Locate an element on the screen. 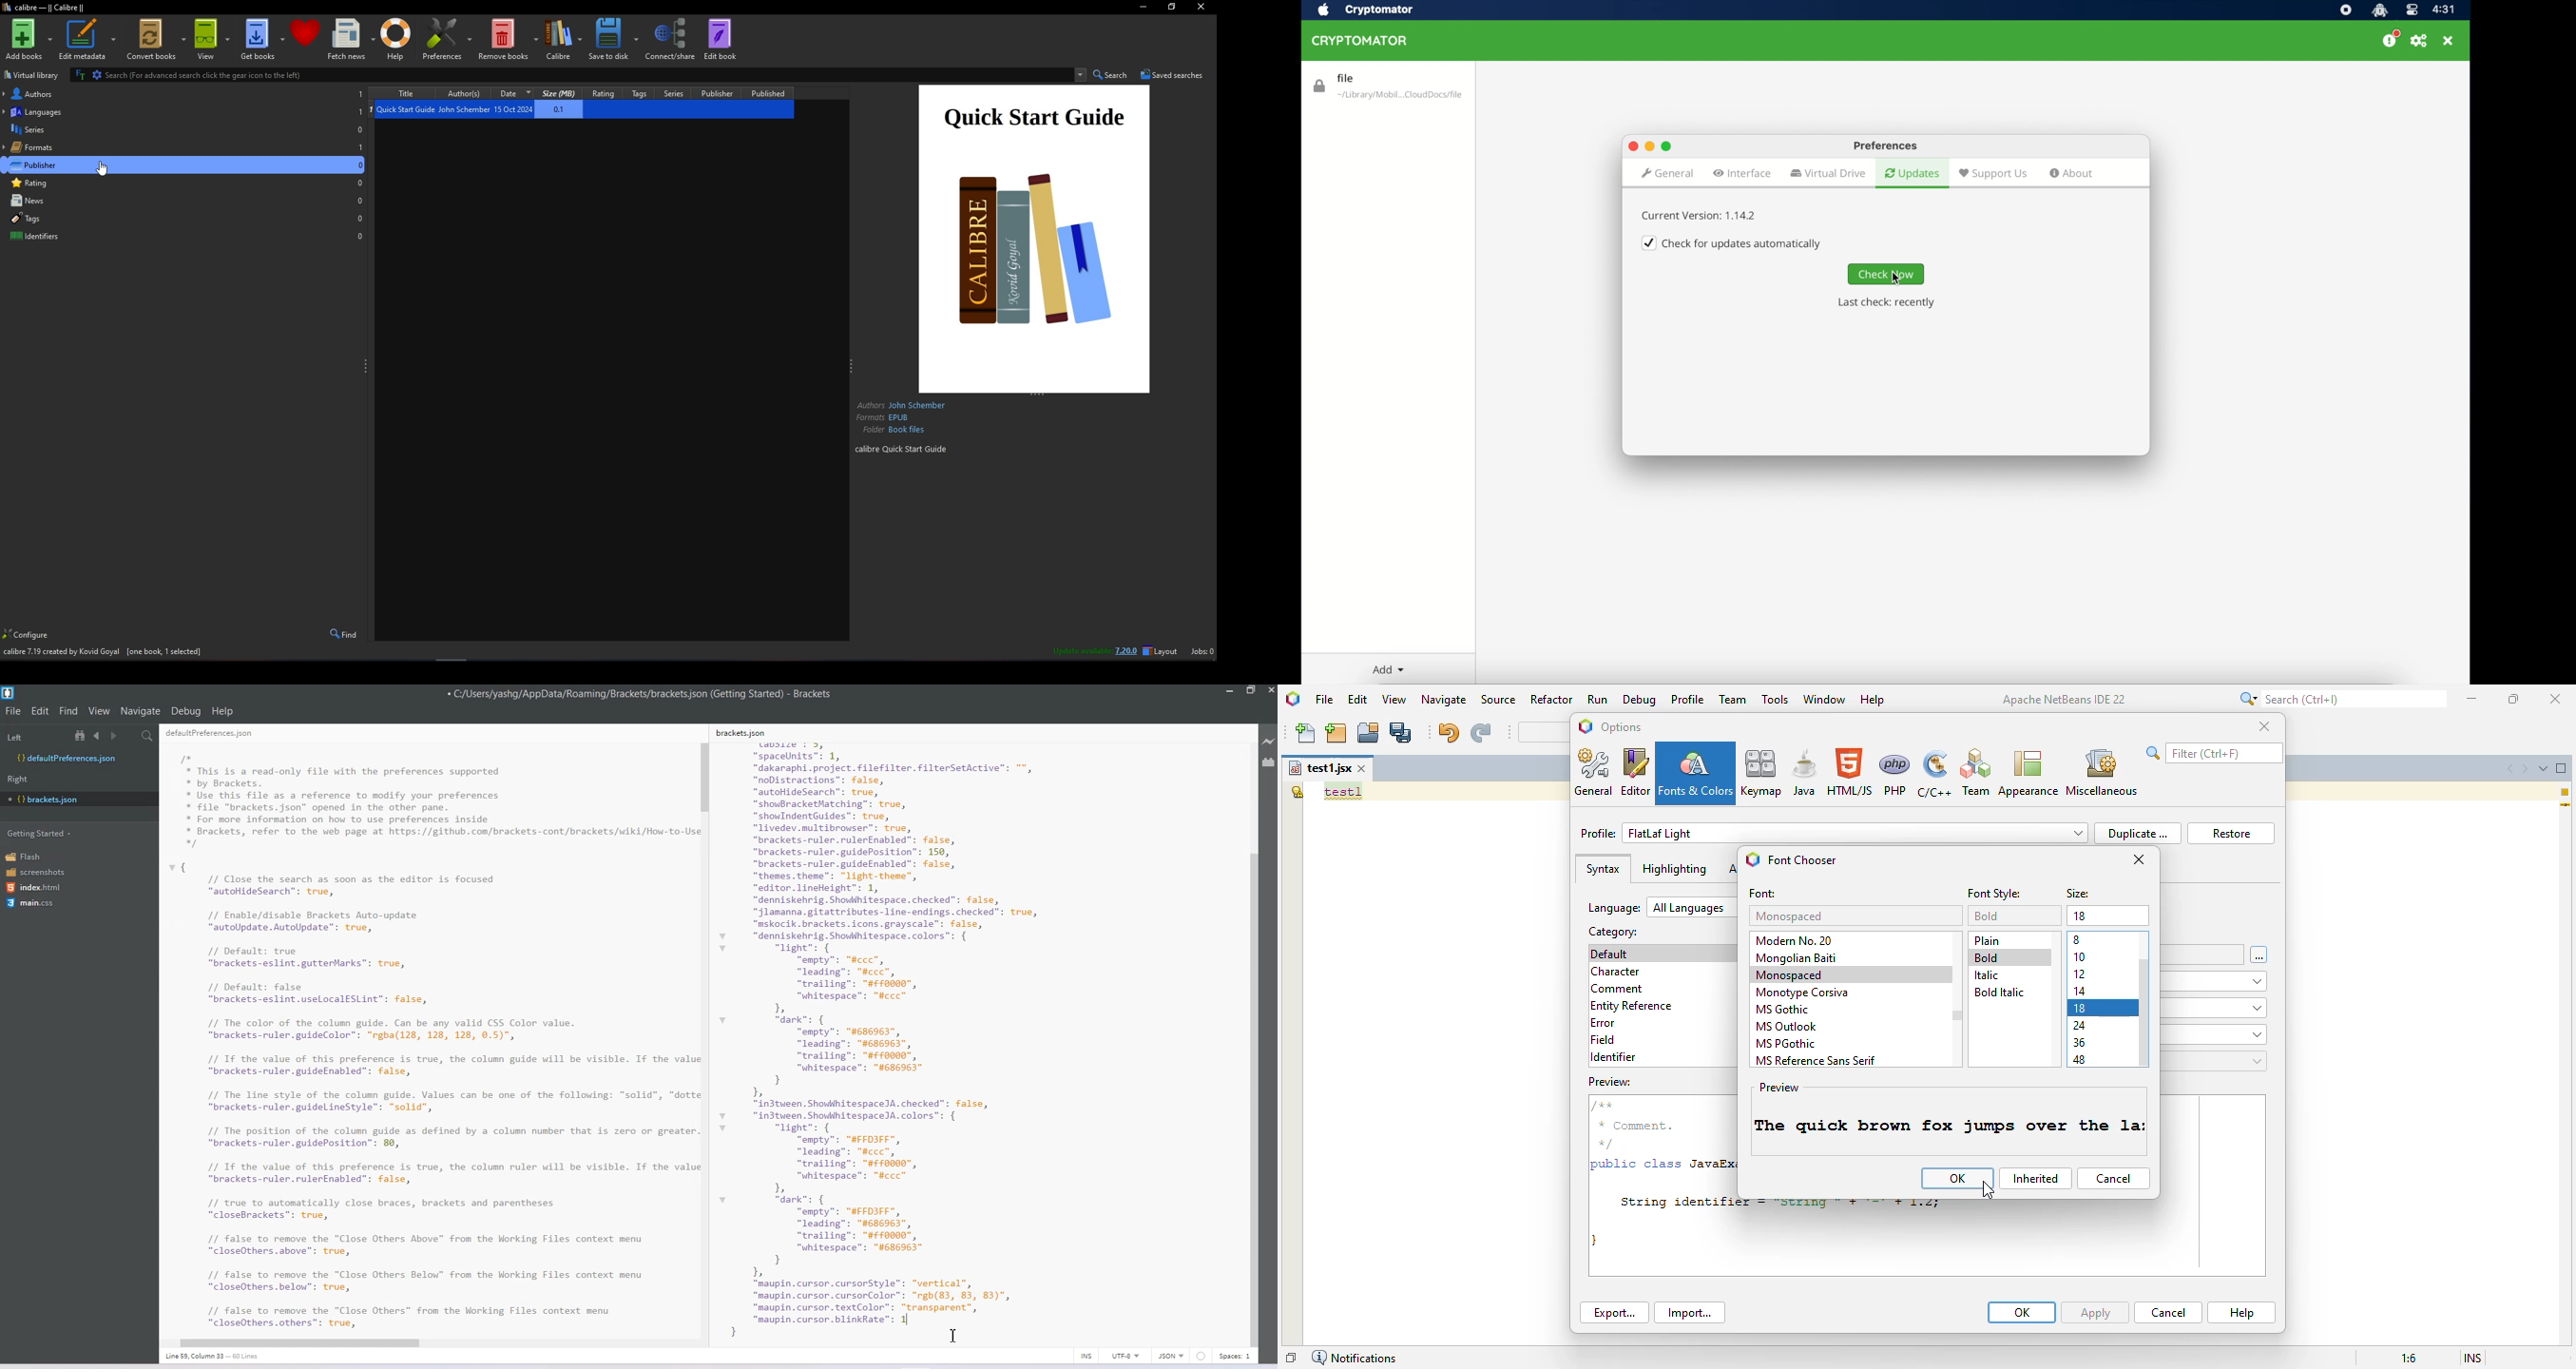  Close is located at coordinates (1270, 692).